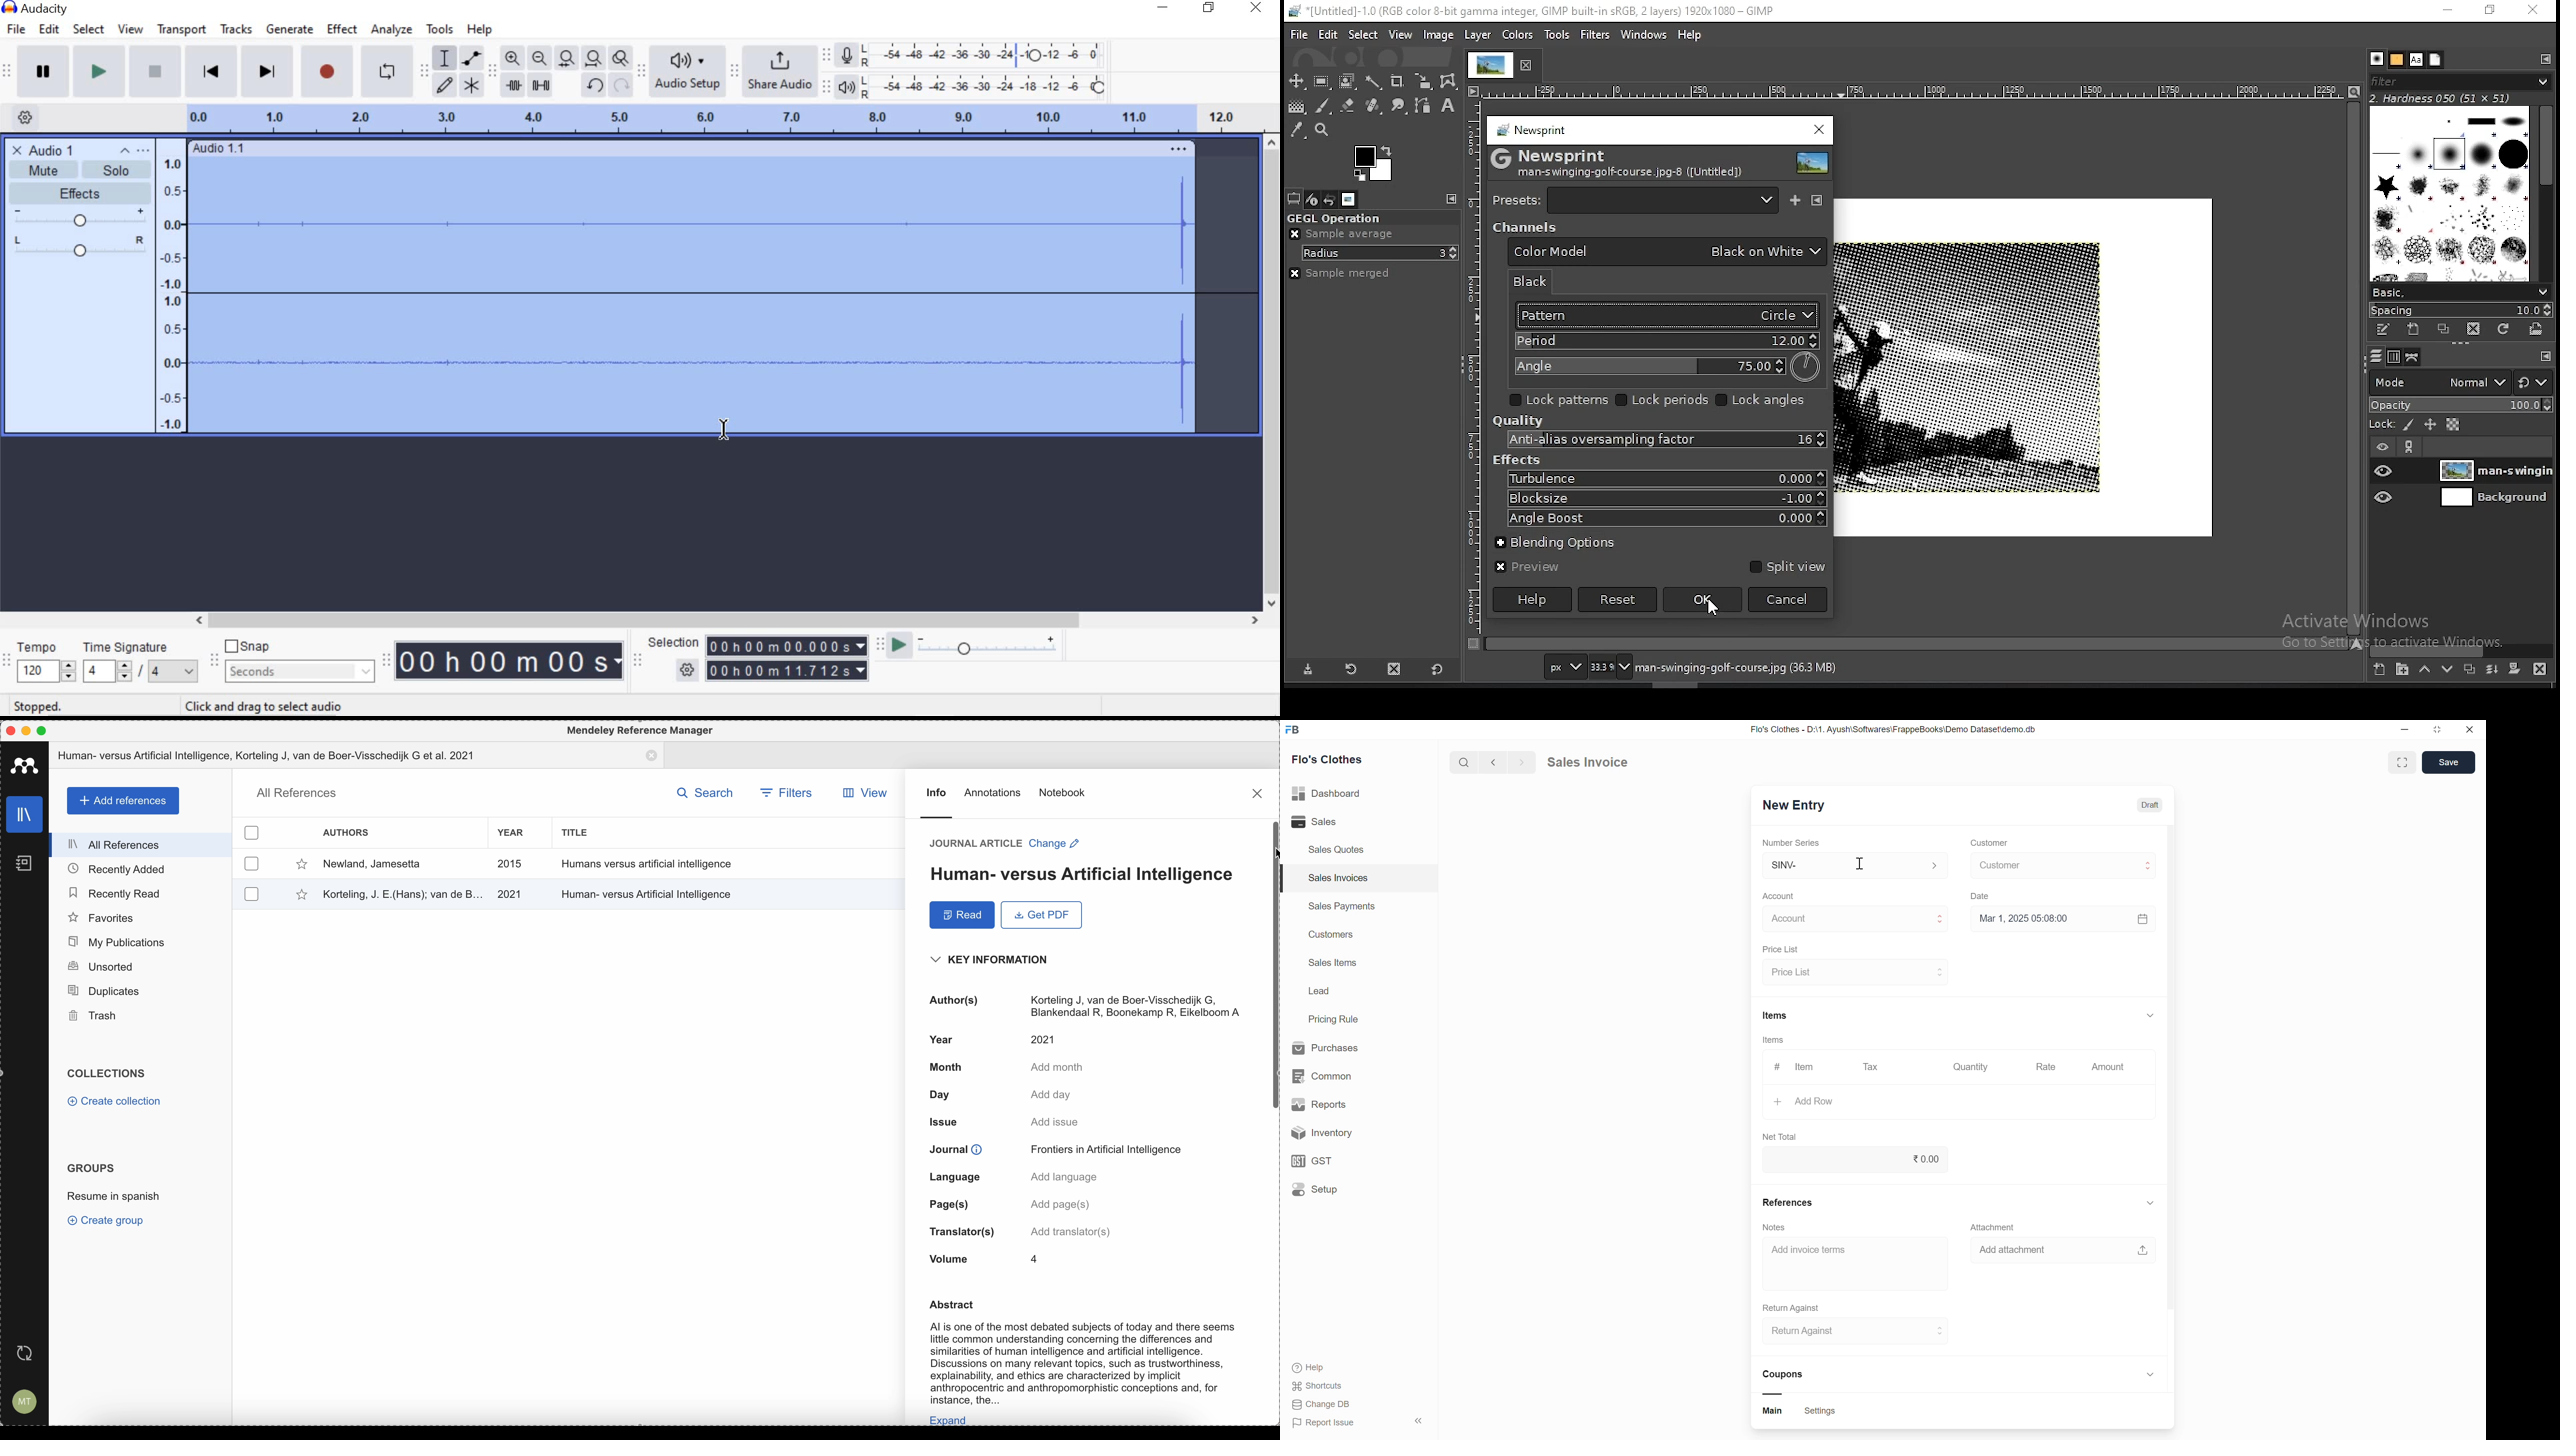  Describe the element at coordinates (2392, 359) in the screenshot. I see `channels` at that location.